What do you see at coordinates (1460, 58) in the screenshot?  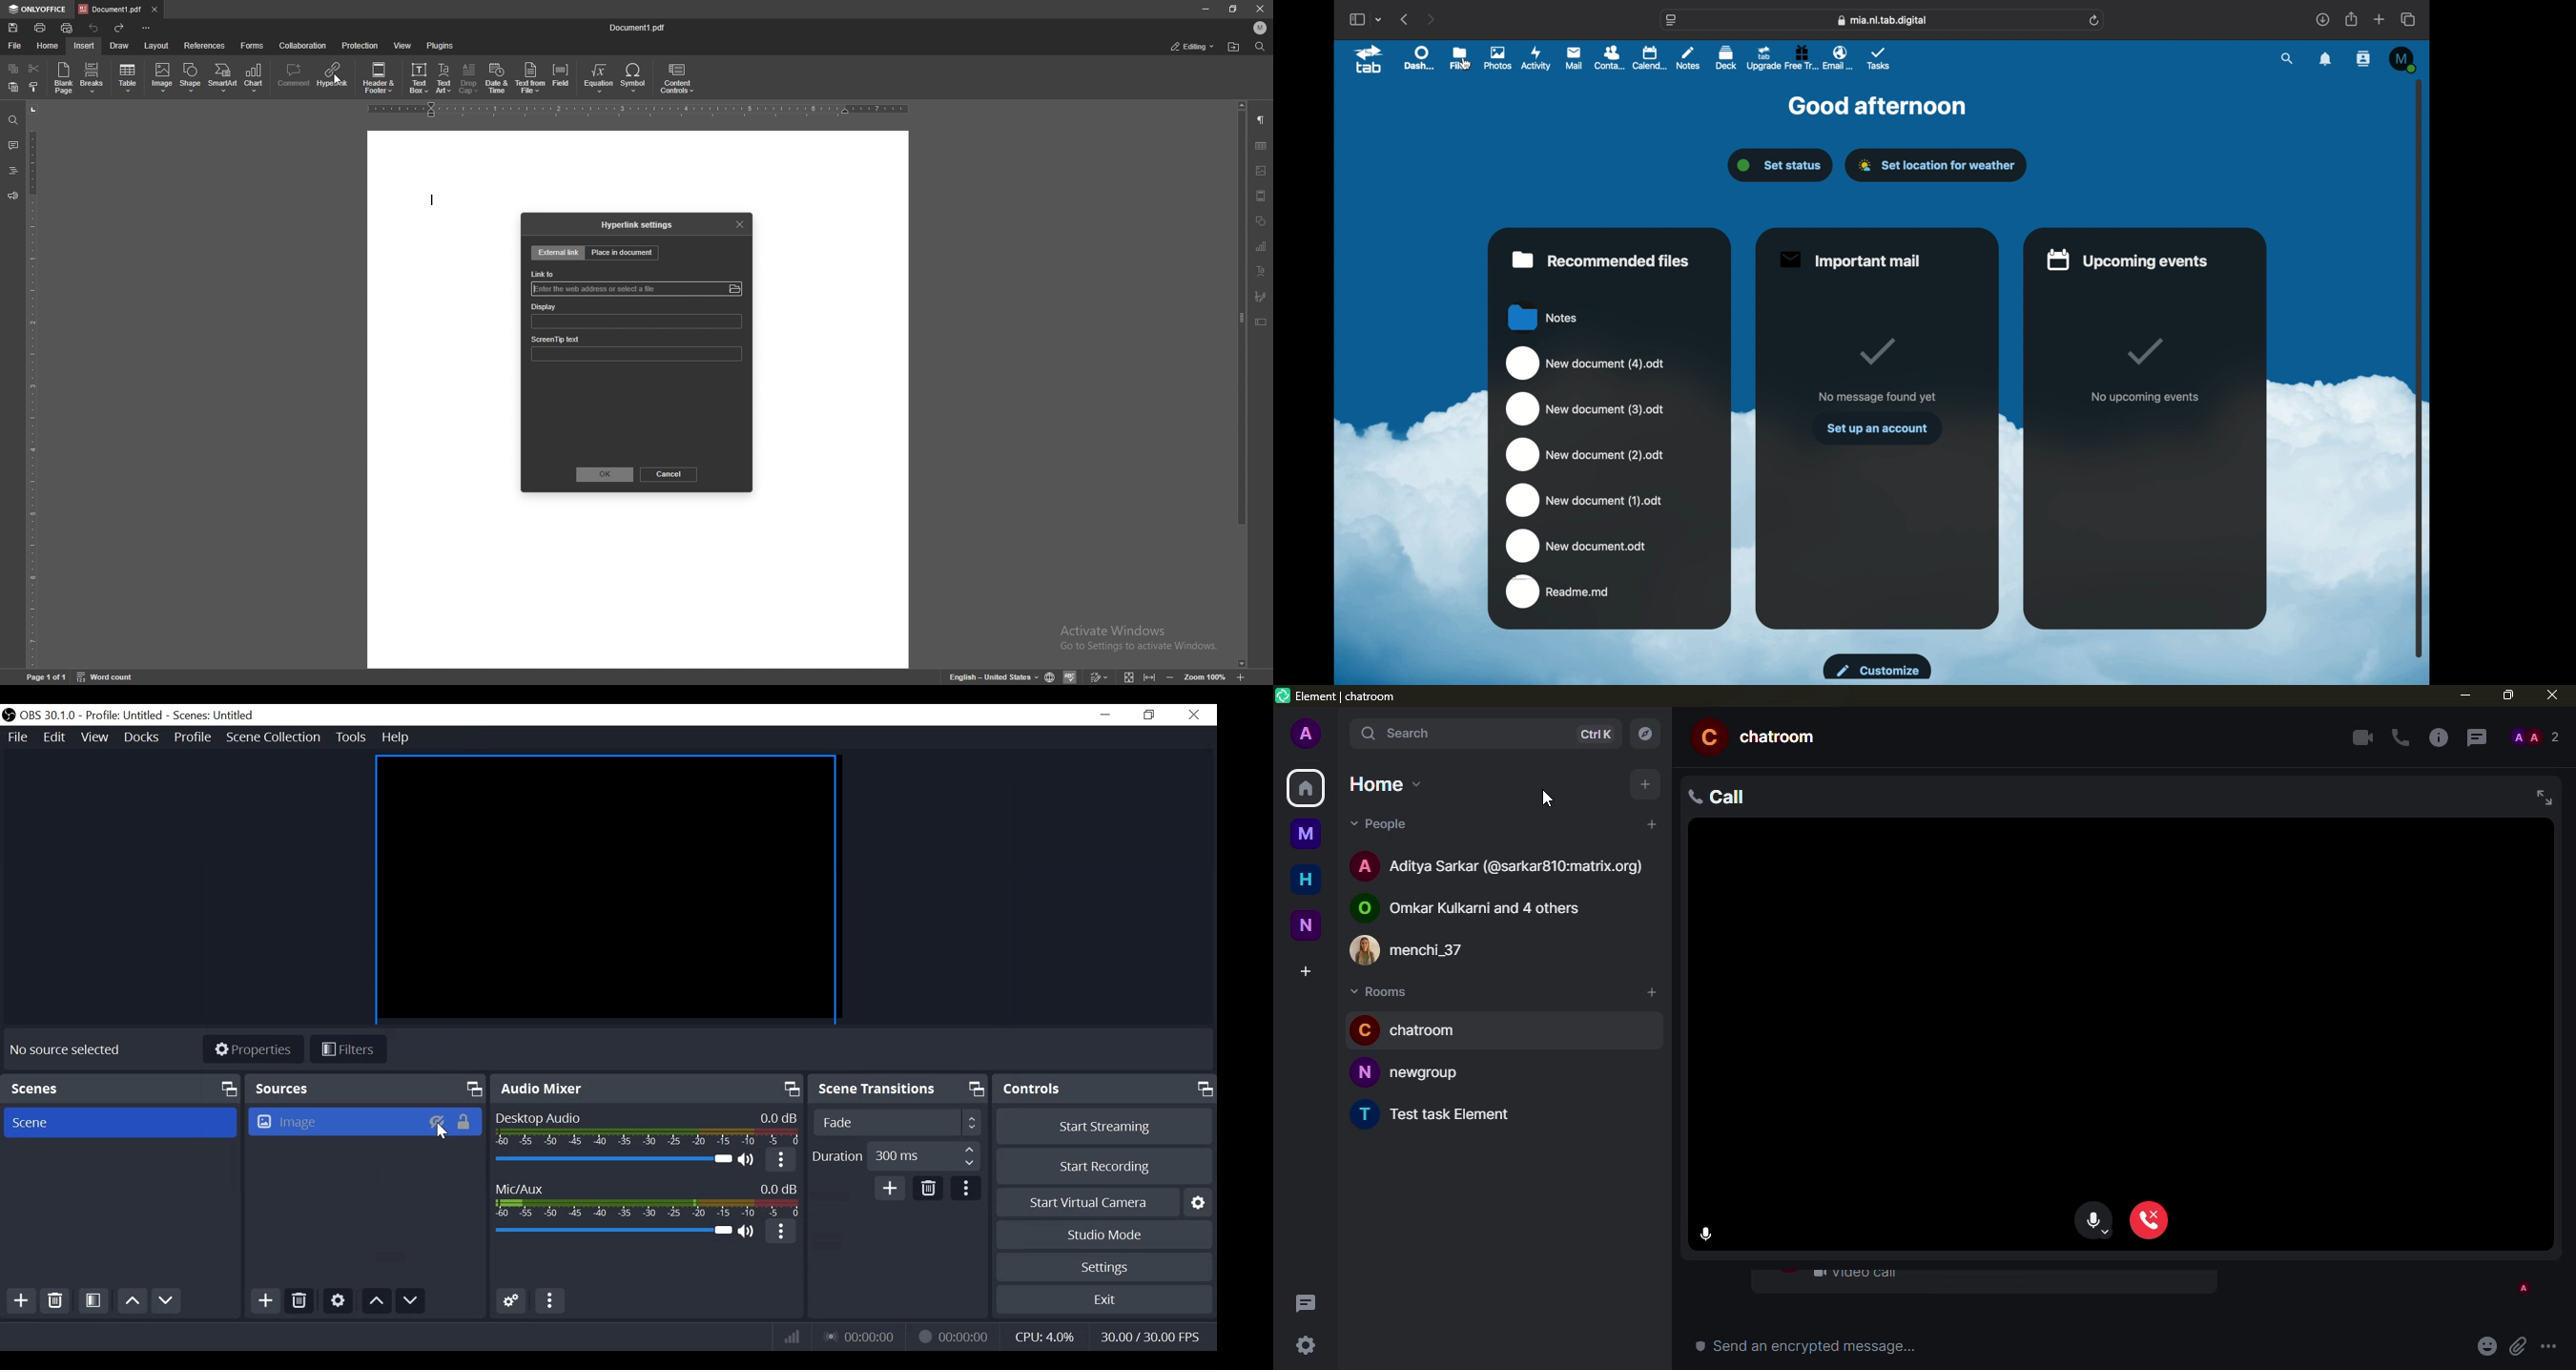 I see `files` at bounding box center [1460, 58].